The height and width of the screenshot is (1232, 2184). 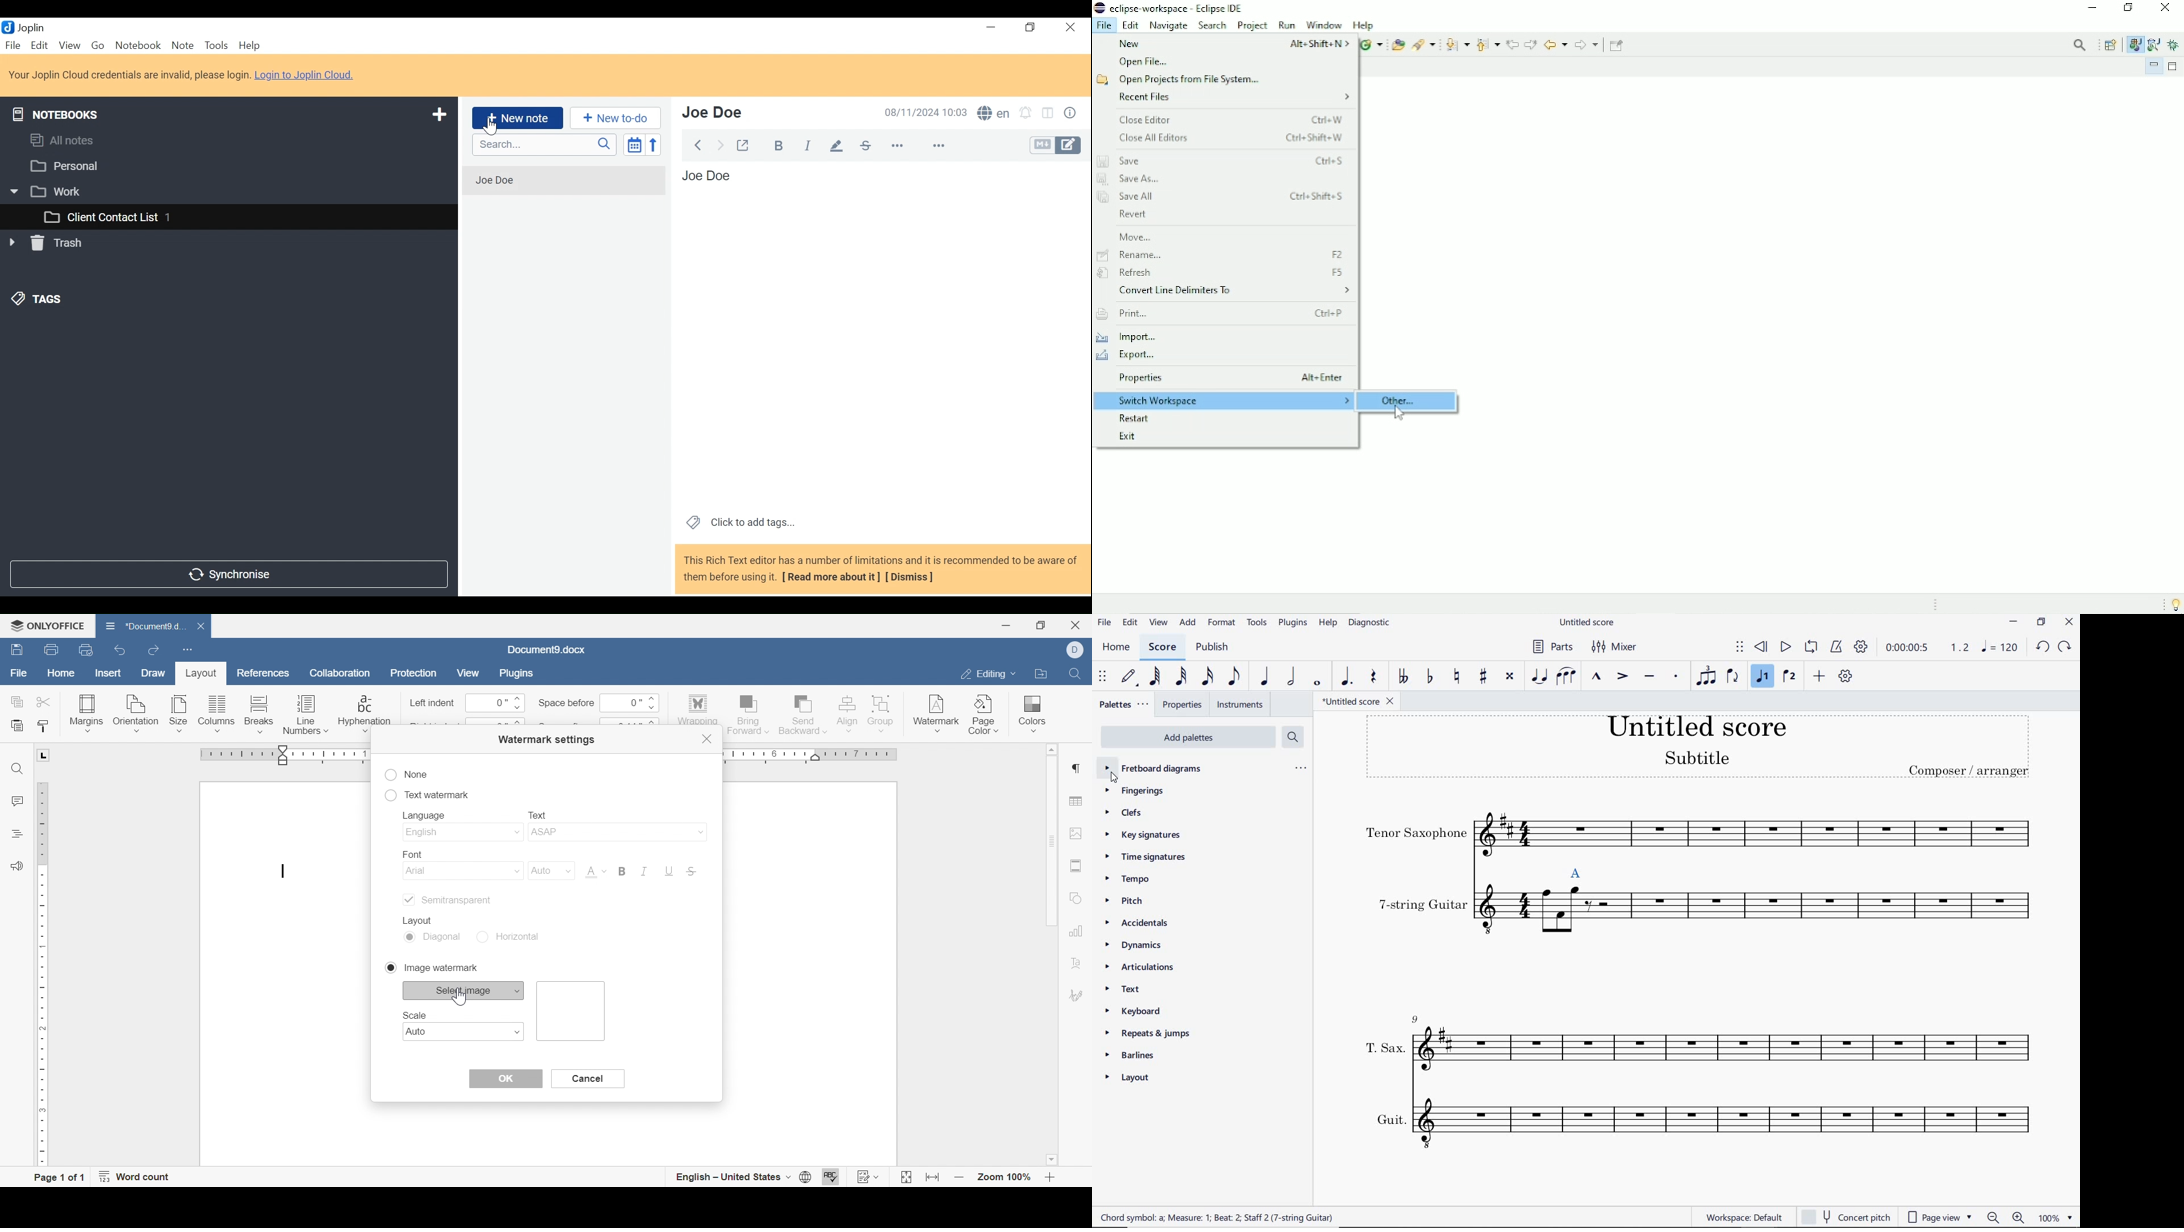 I want to click on Previous annotation, so click(x=1487, y=44).